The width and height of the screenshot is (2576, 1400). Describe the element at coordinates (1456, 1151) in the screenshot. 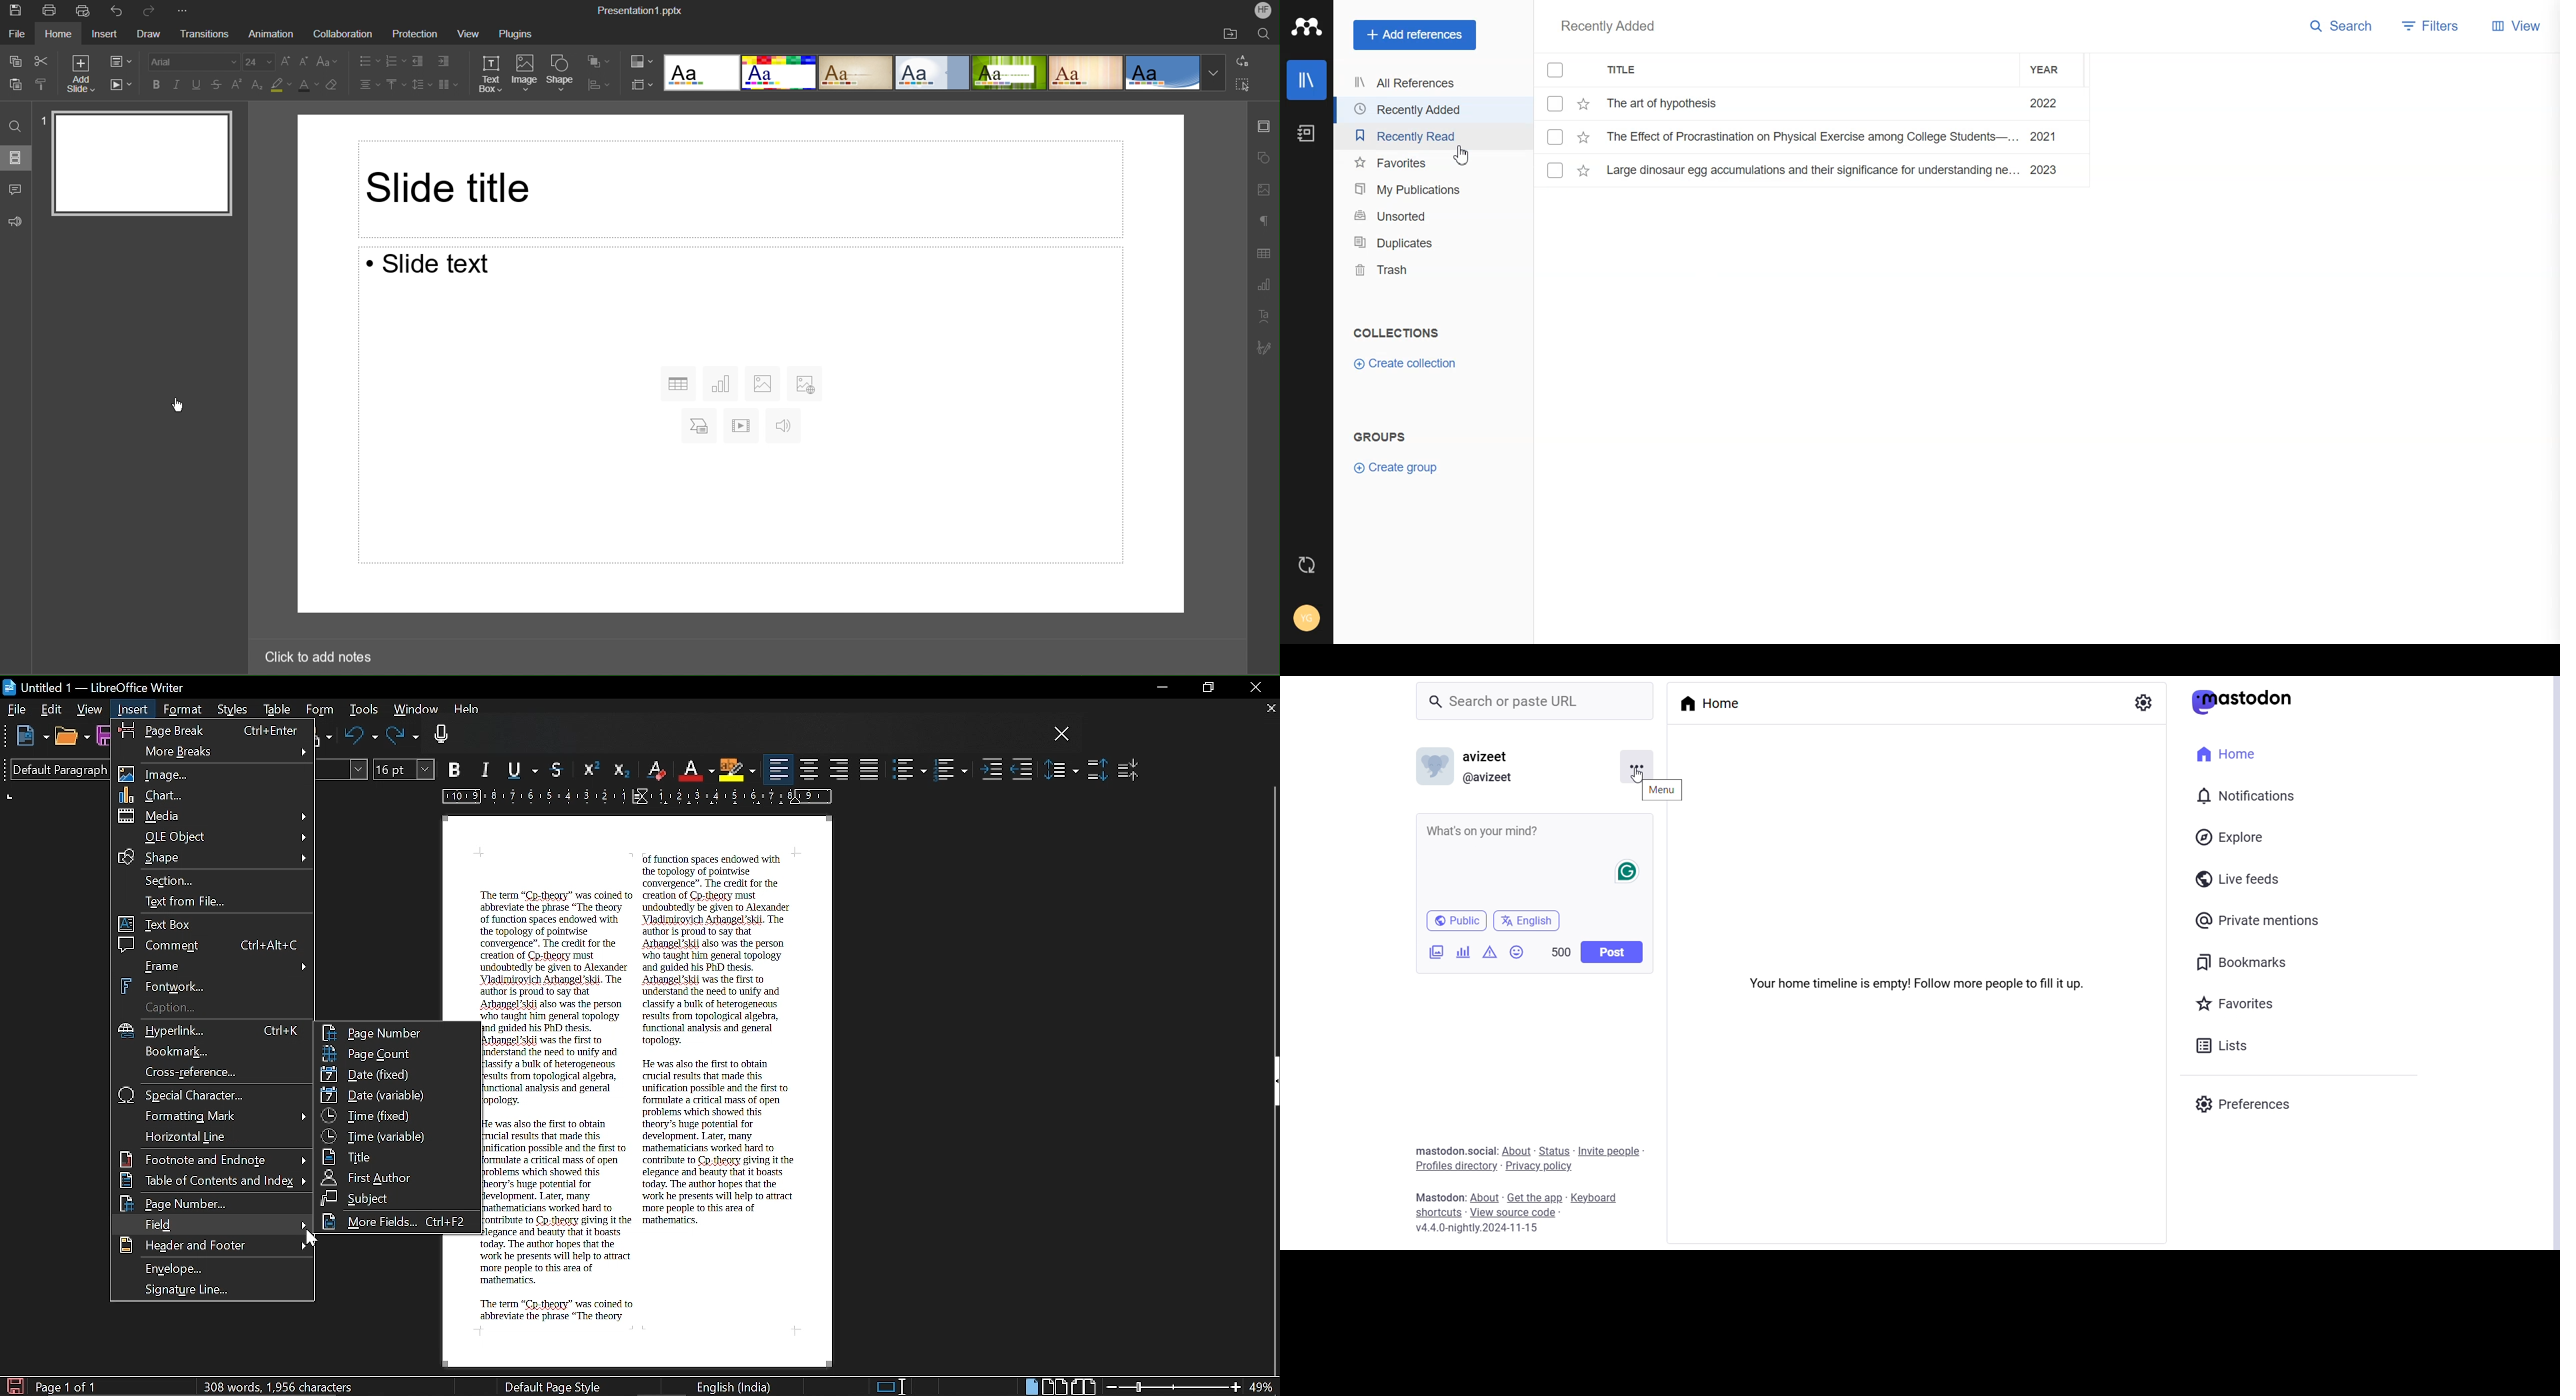

I see `Text` at that location.